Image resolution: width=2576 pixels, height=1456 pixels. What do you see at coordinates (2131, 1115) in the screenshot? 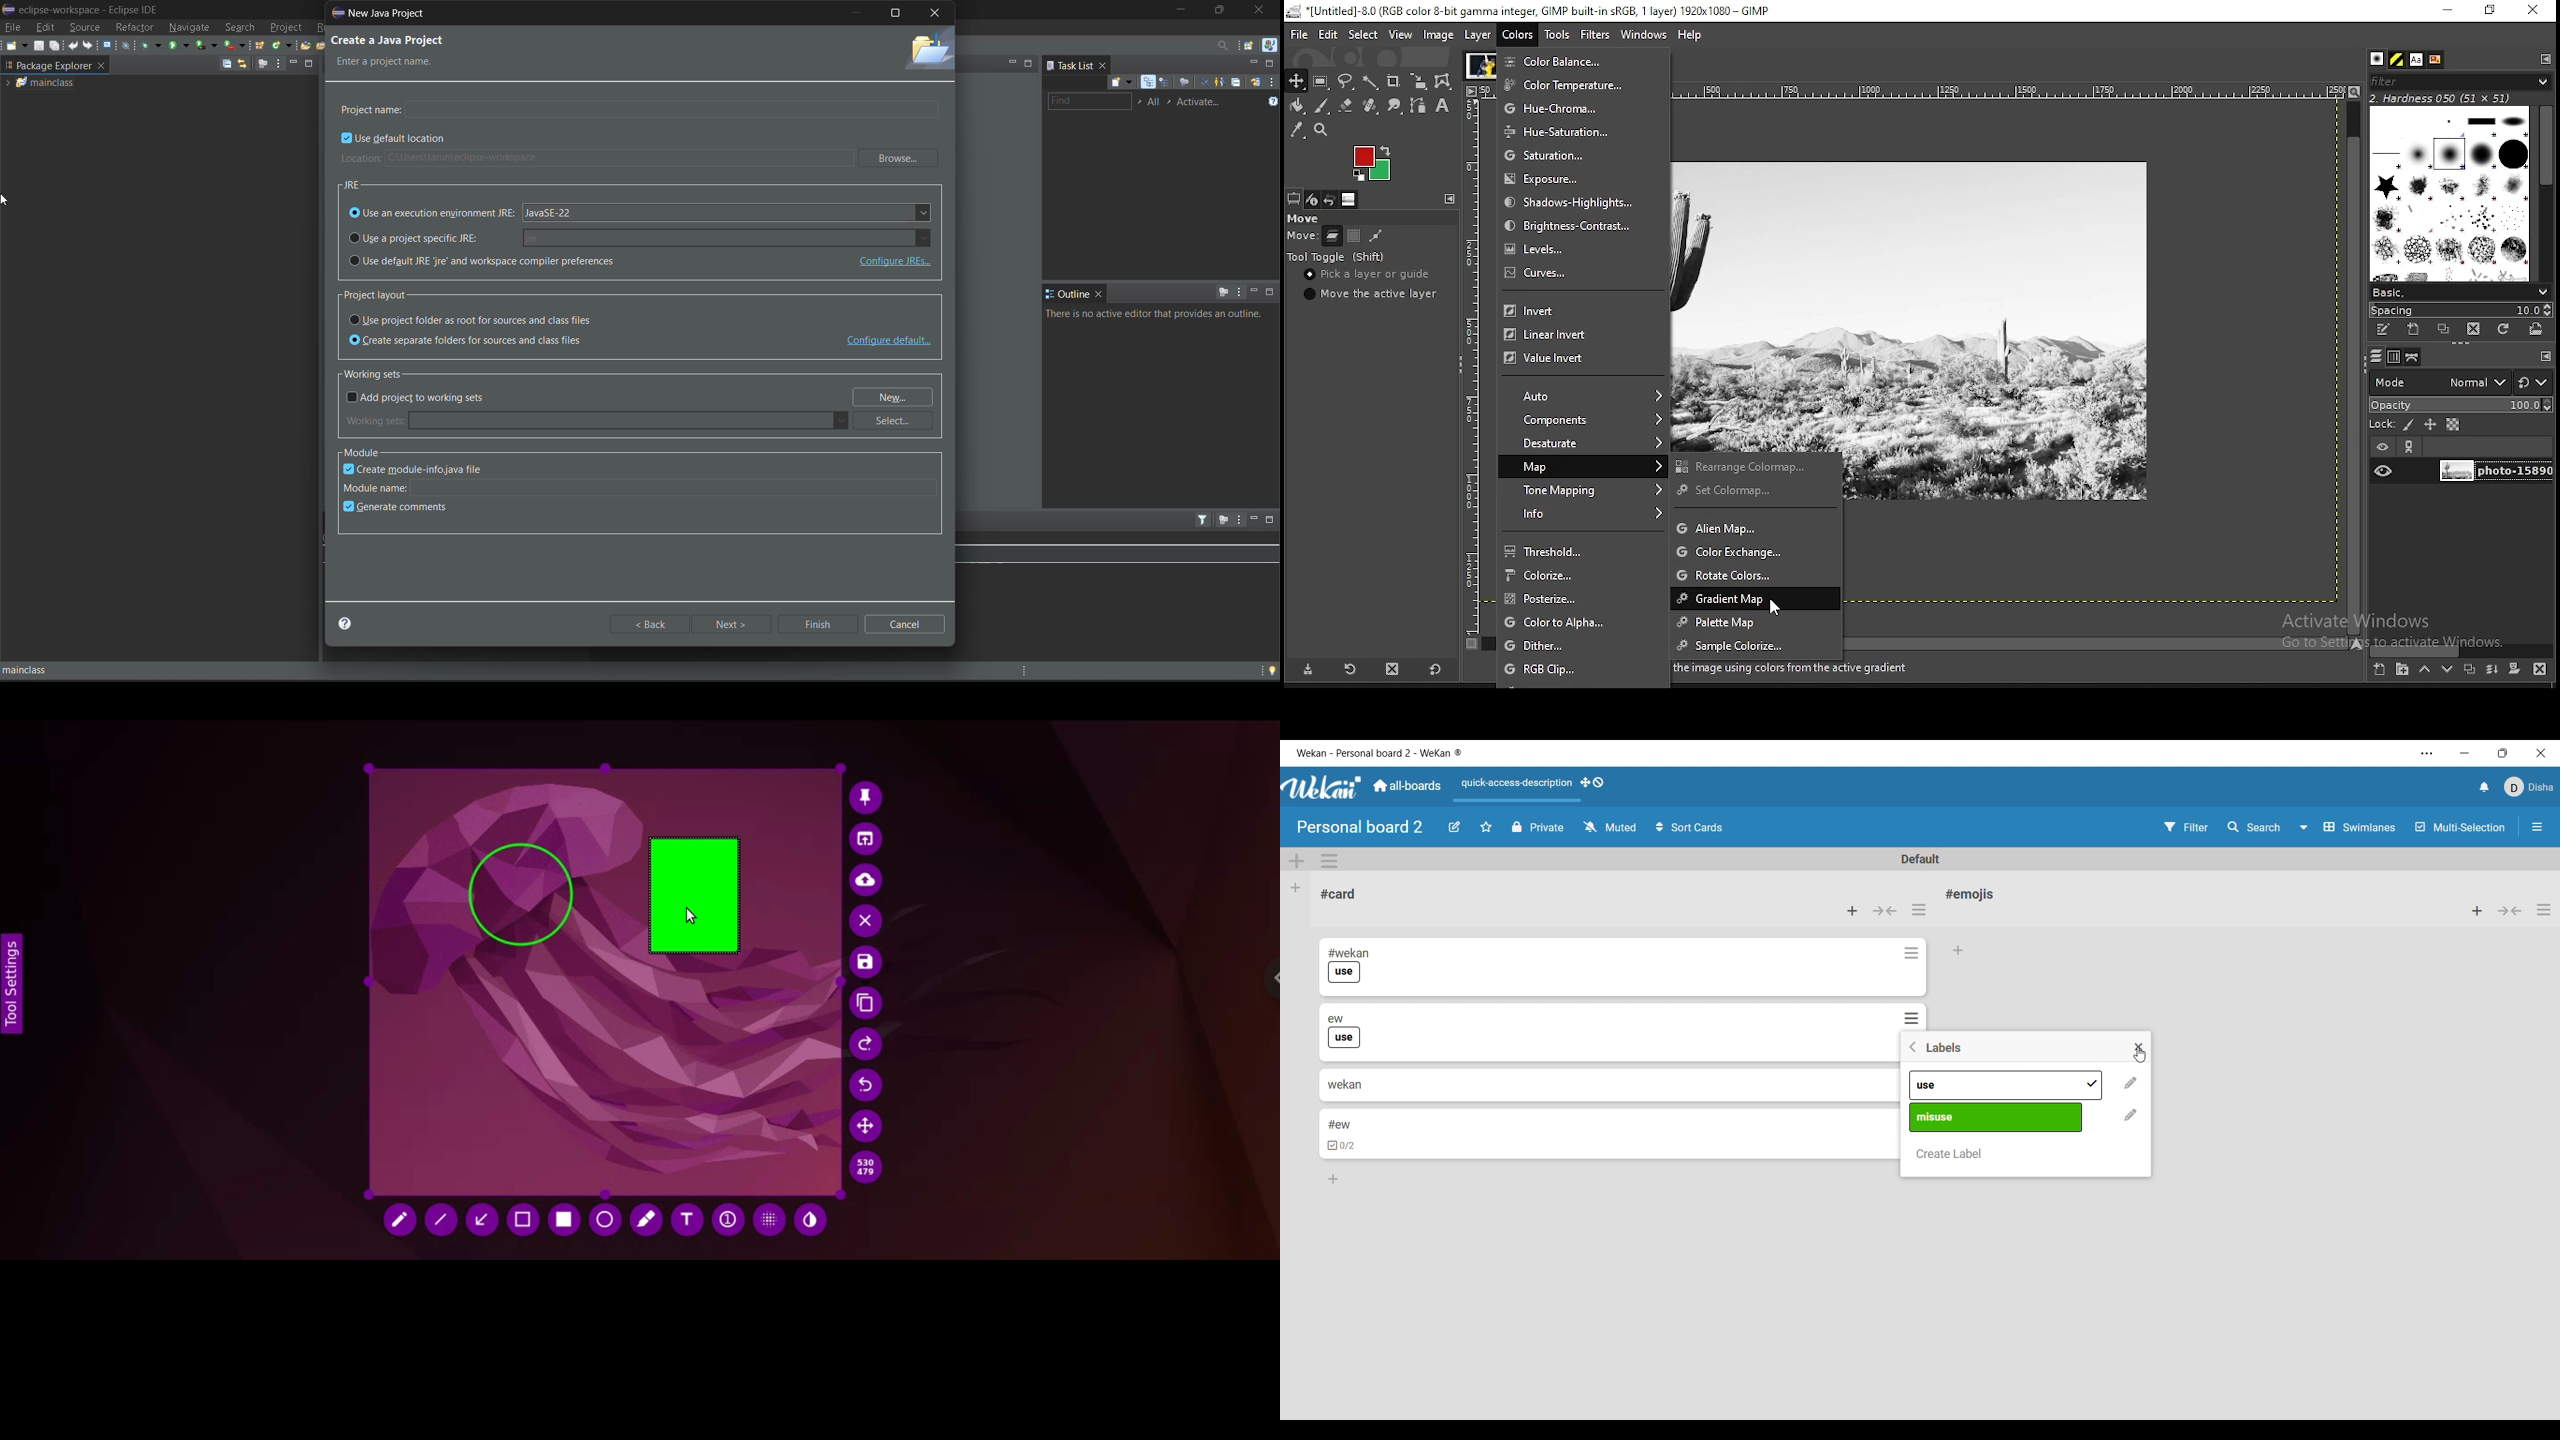
I see `Change name and color of respective label` at bounding box center [2131, 1115].